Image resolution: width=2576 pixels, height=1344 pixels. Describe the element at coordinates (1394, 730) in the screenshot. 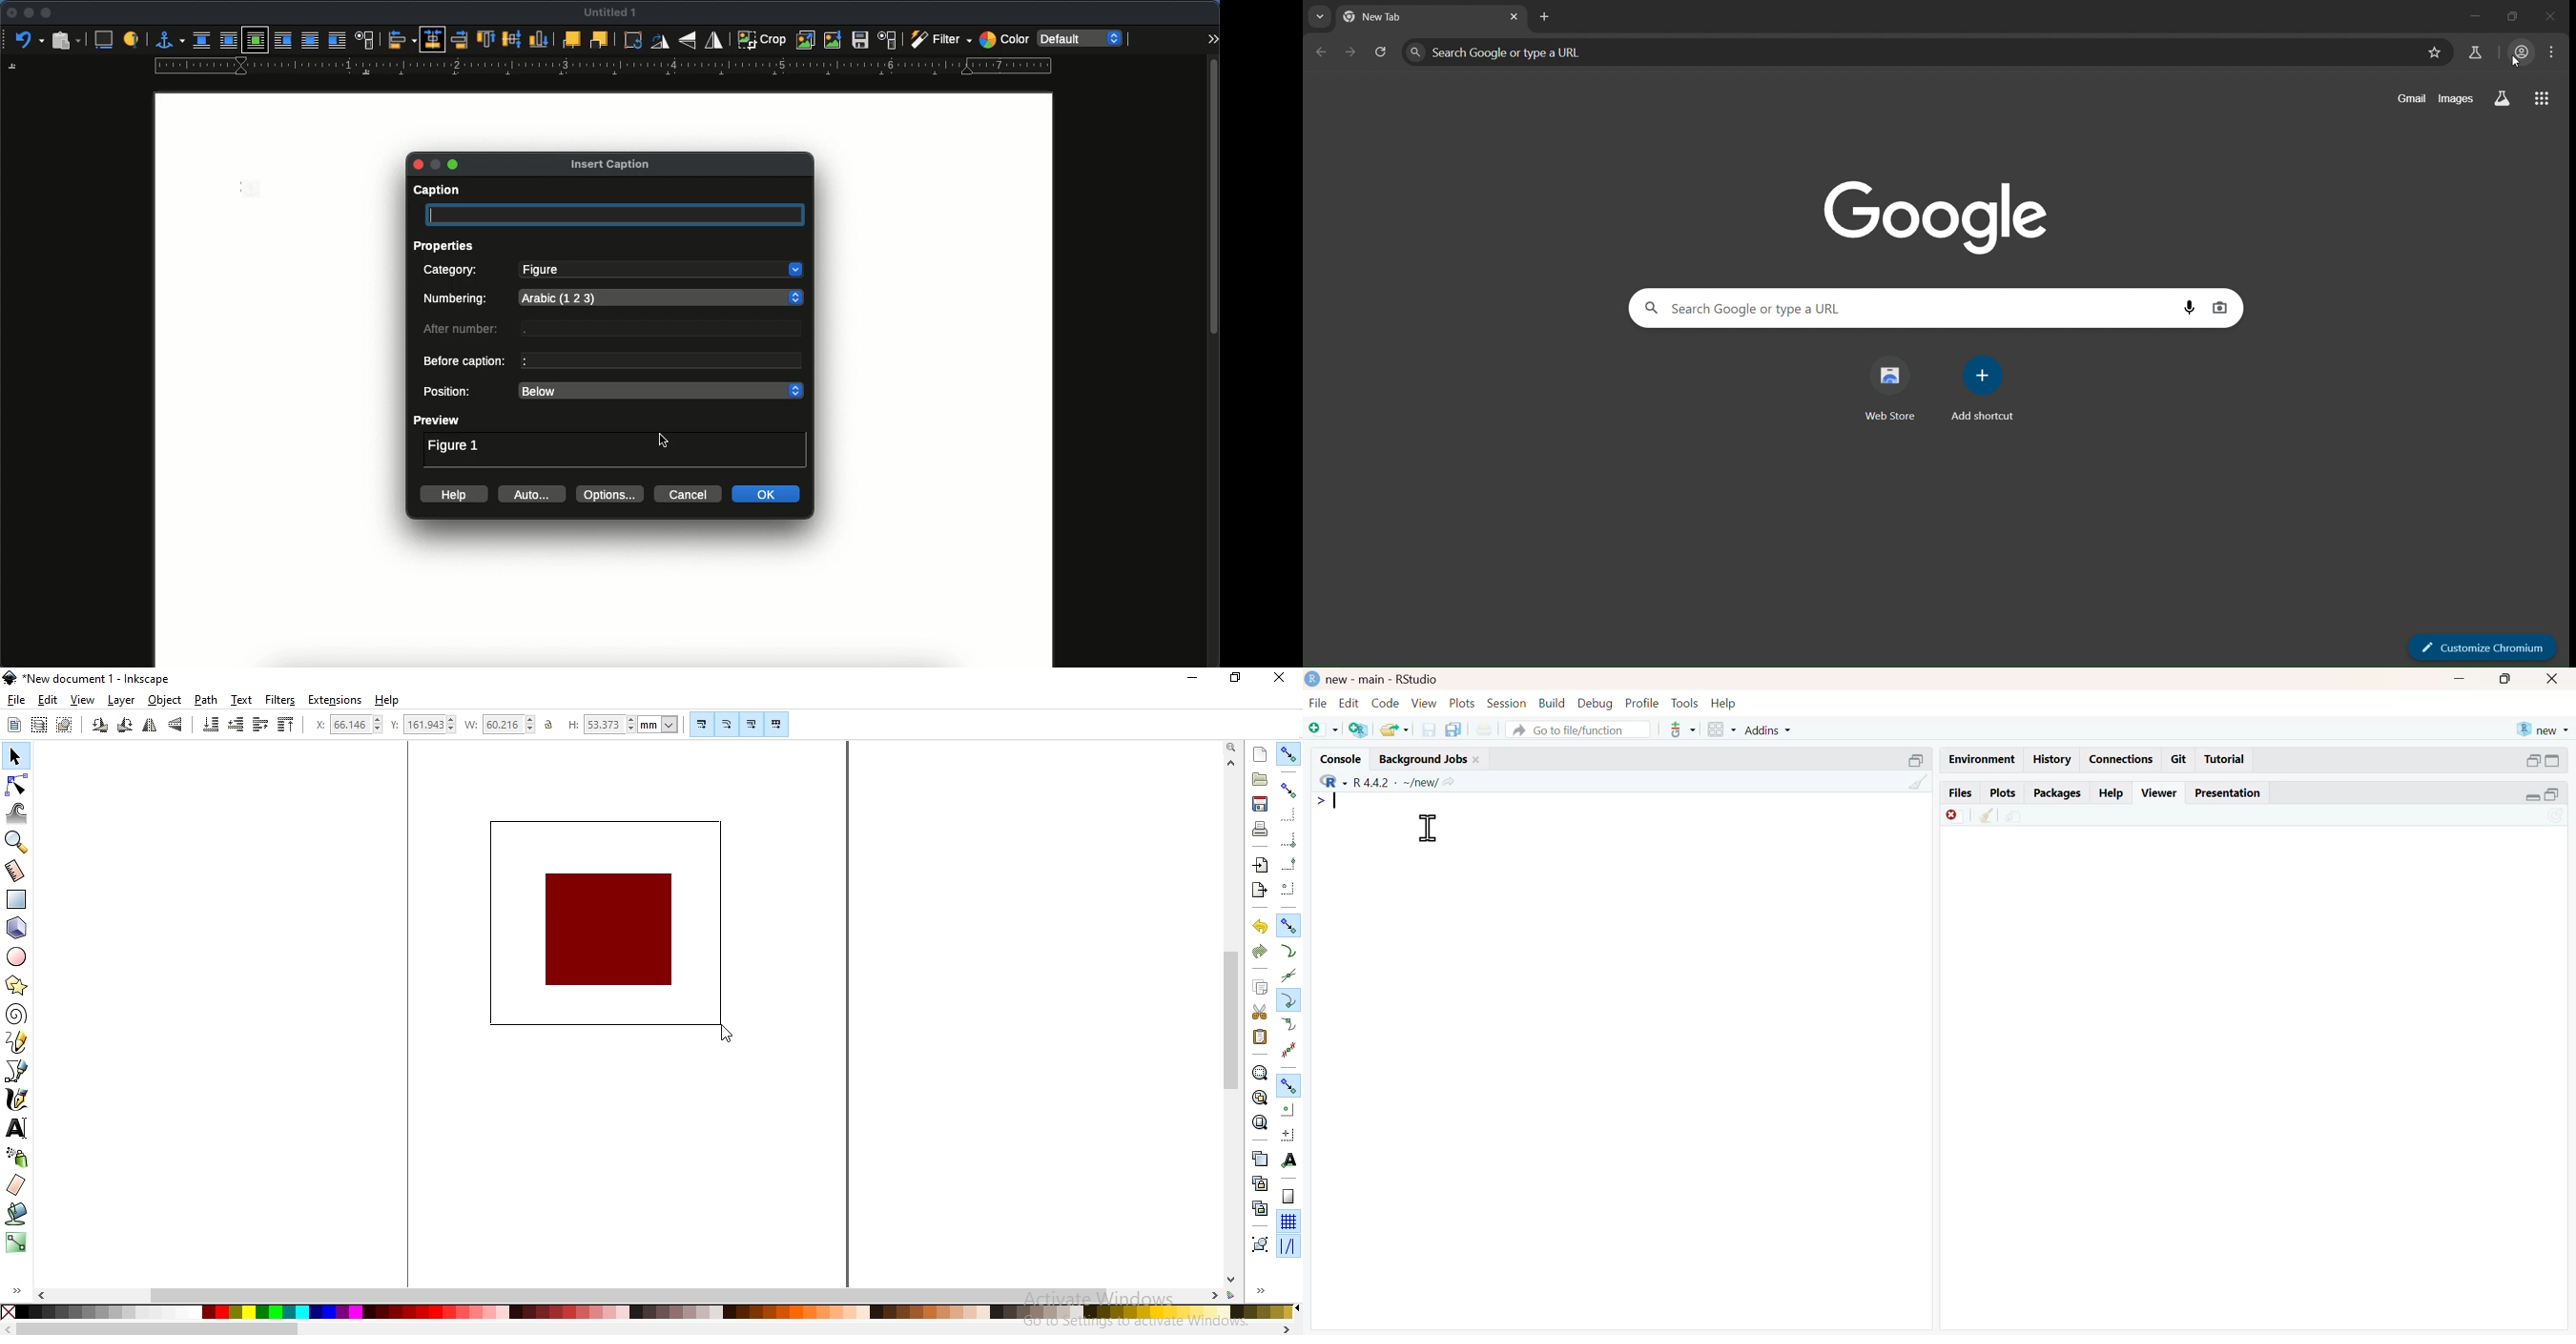

I see `open an existing file` at that location.